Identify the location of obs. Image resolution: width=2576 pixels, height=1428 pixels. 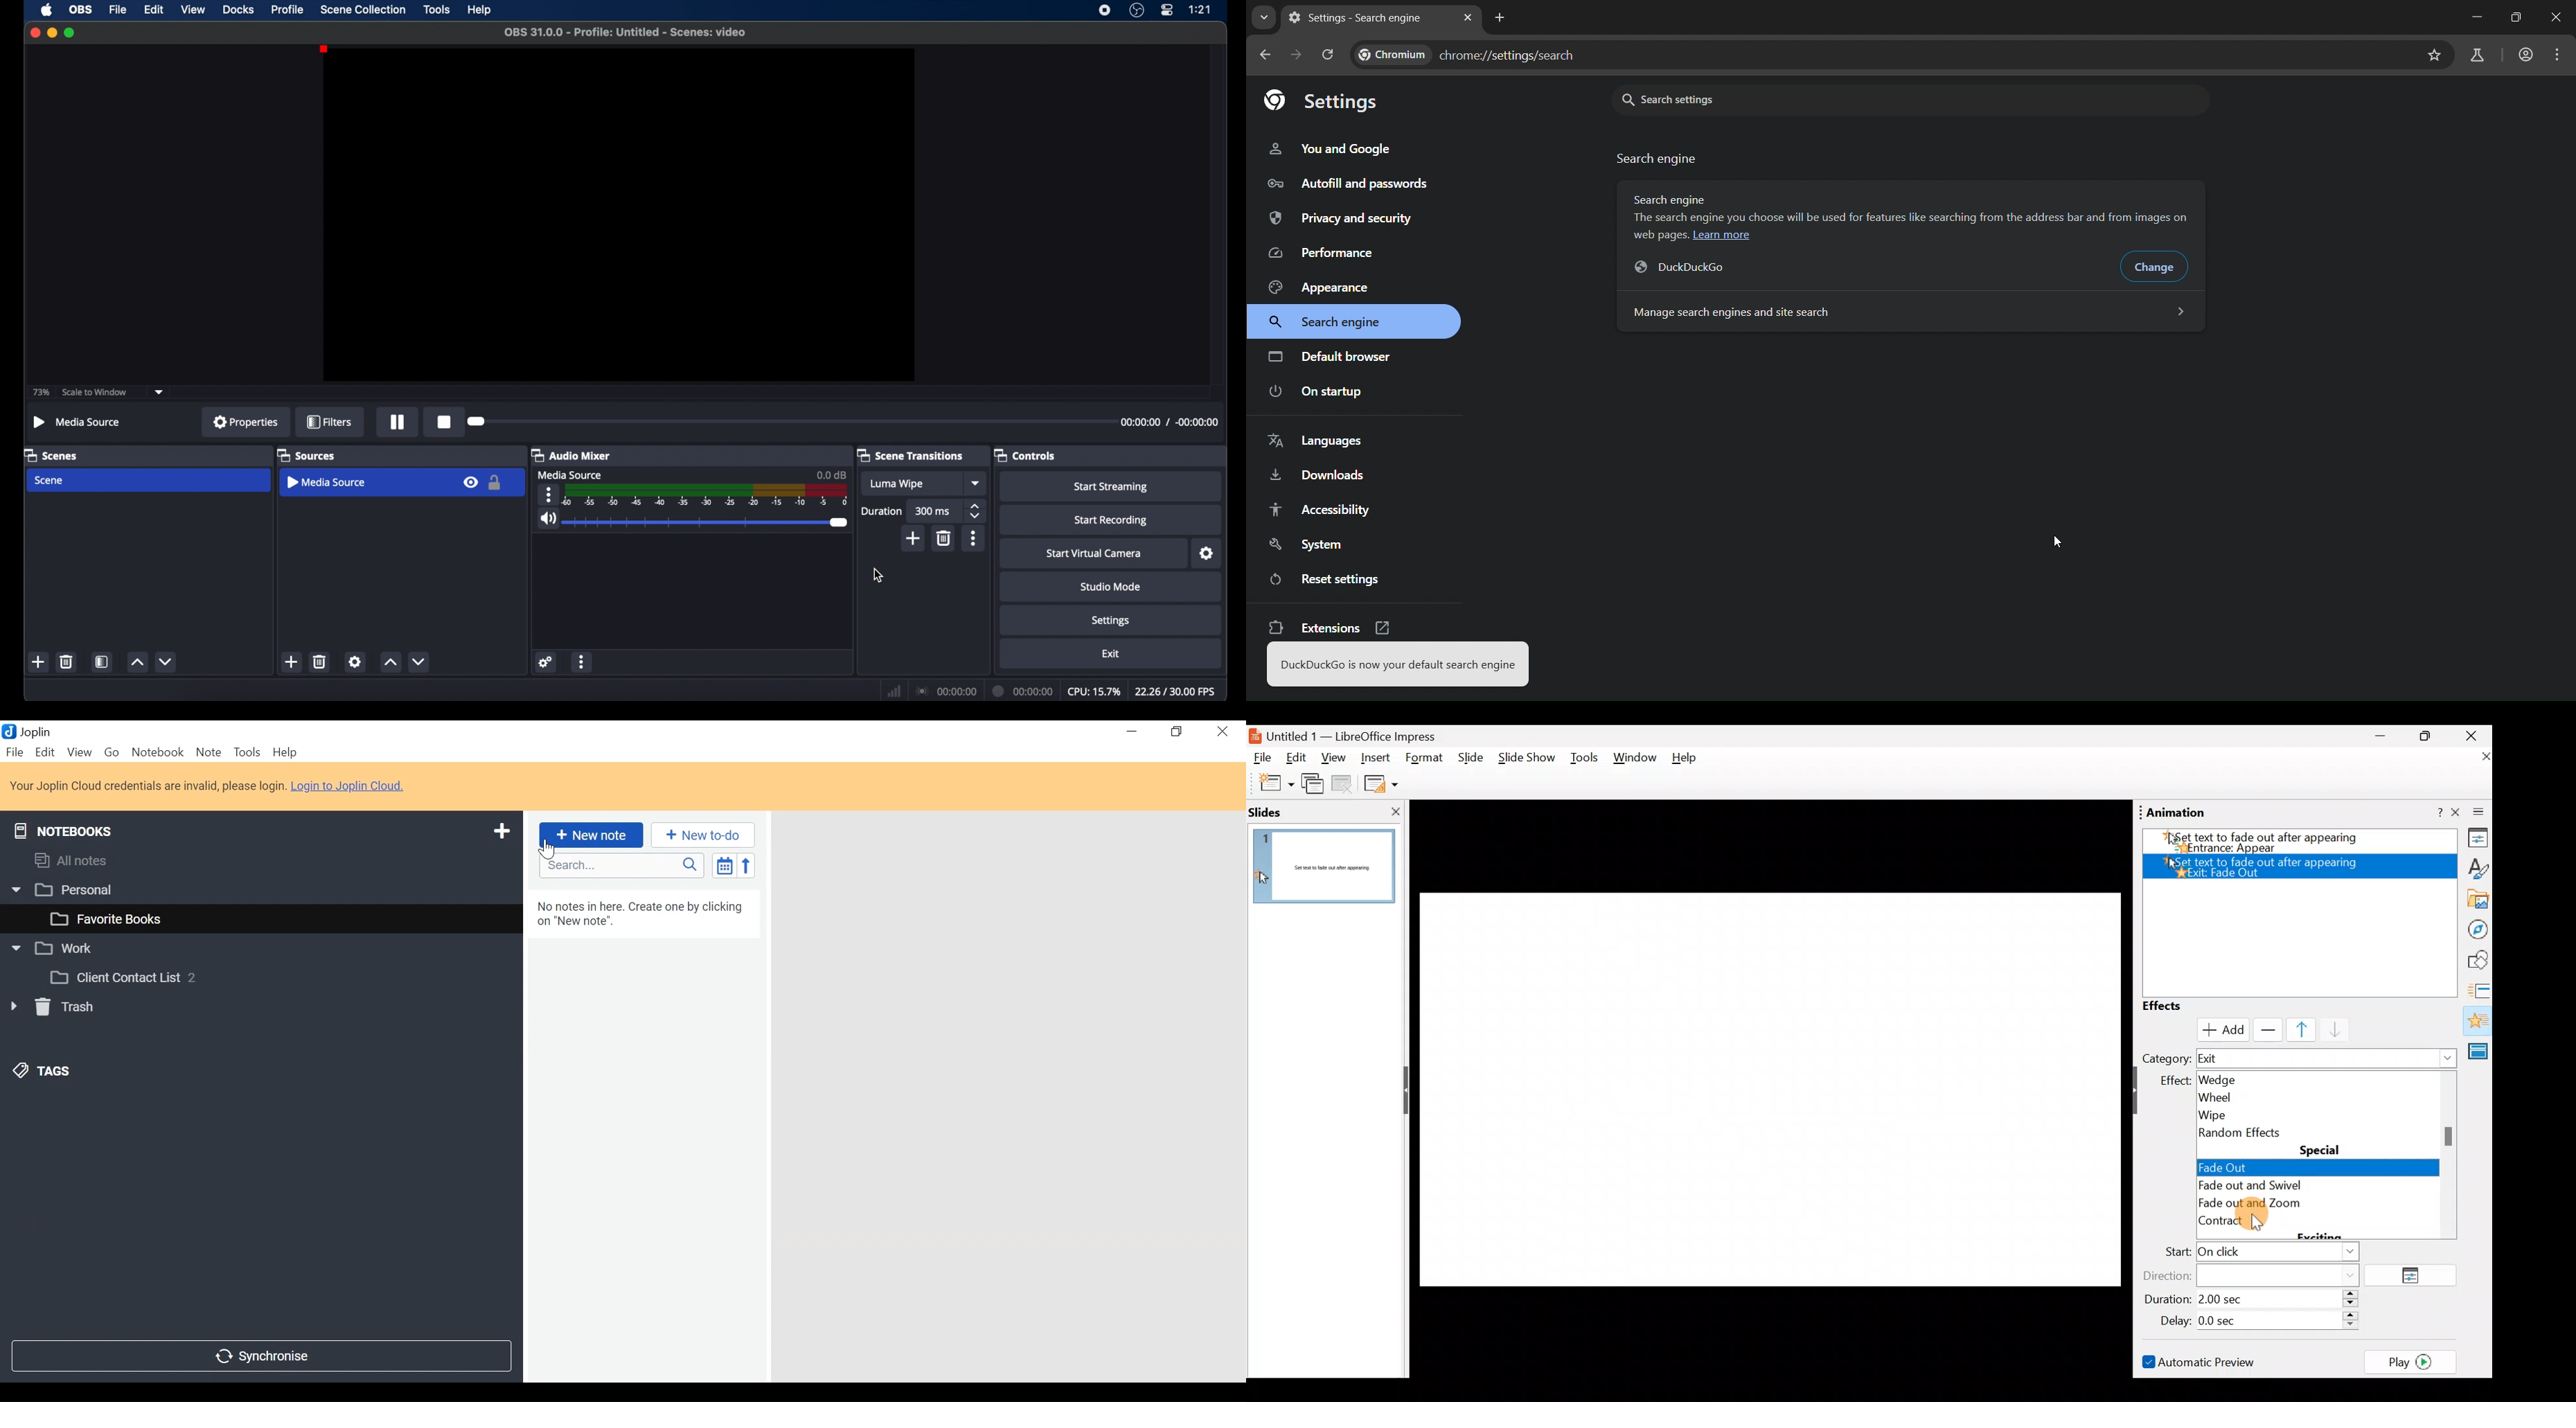
(81, 10).